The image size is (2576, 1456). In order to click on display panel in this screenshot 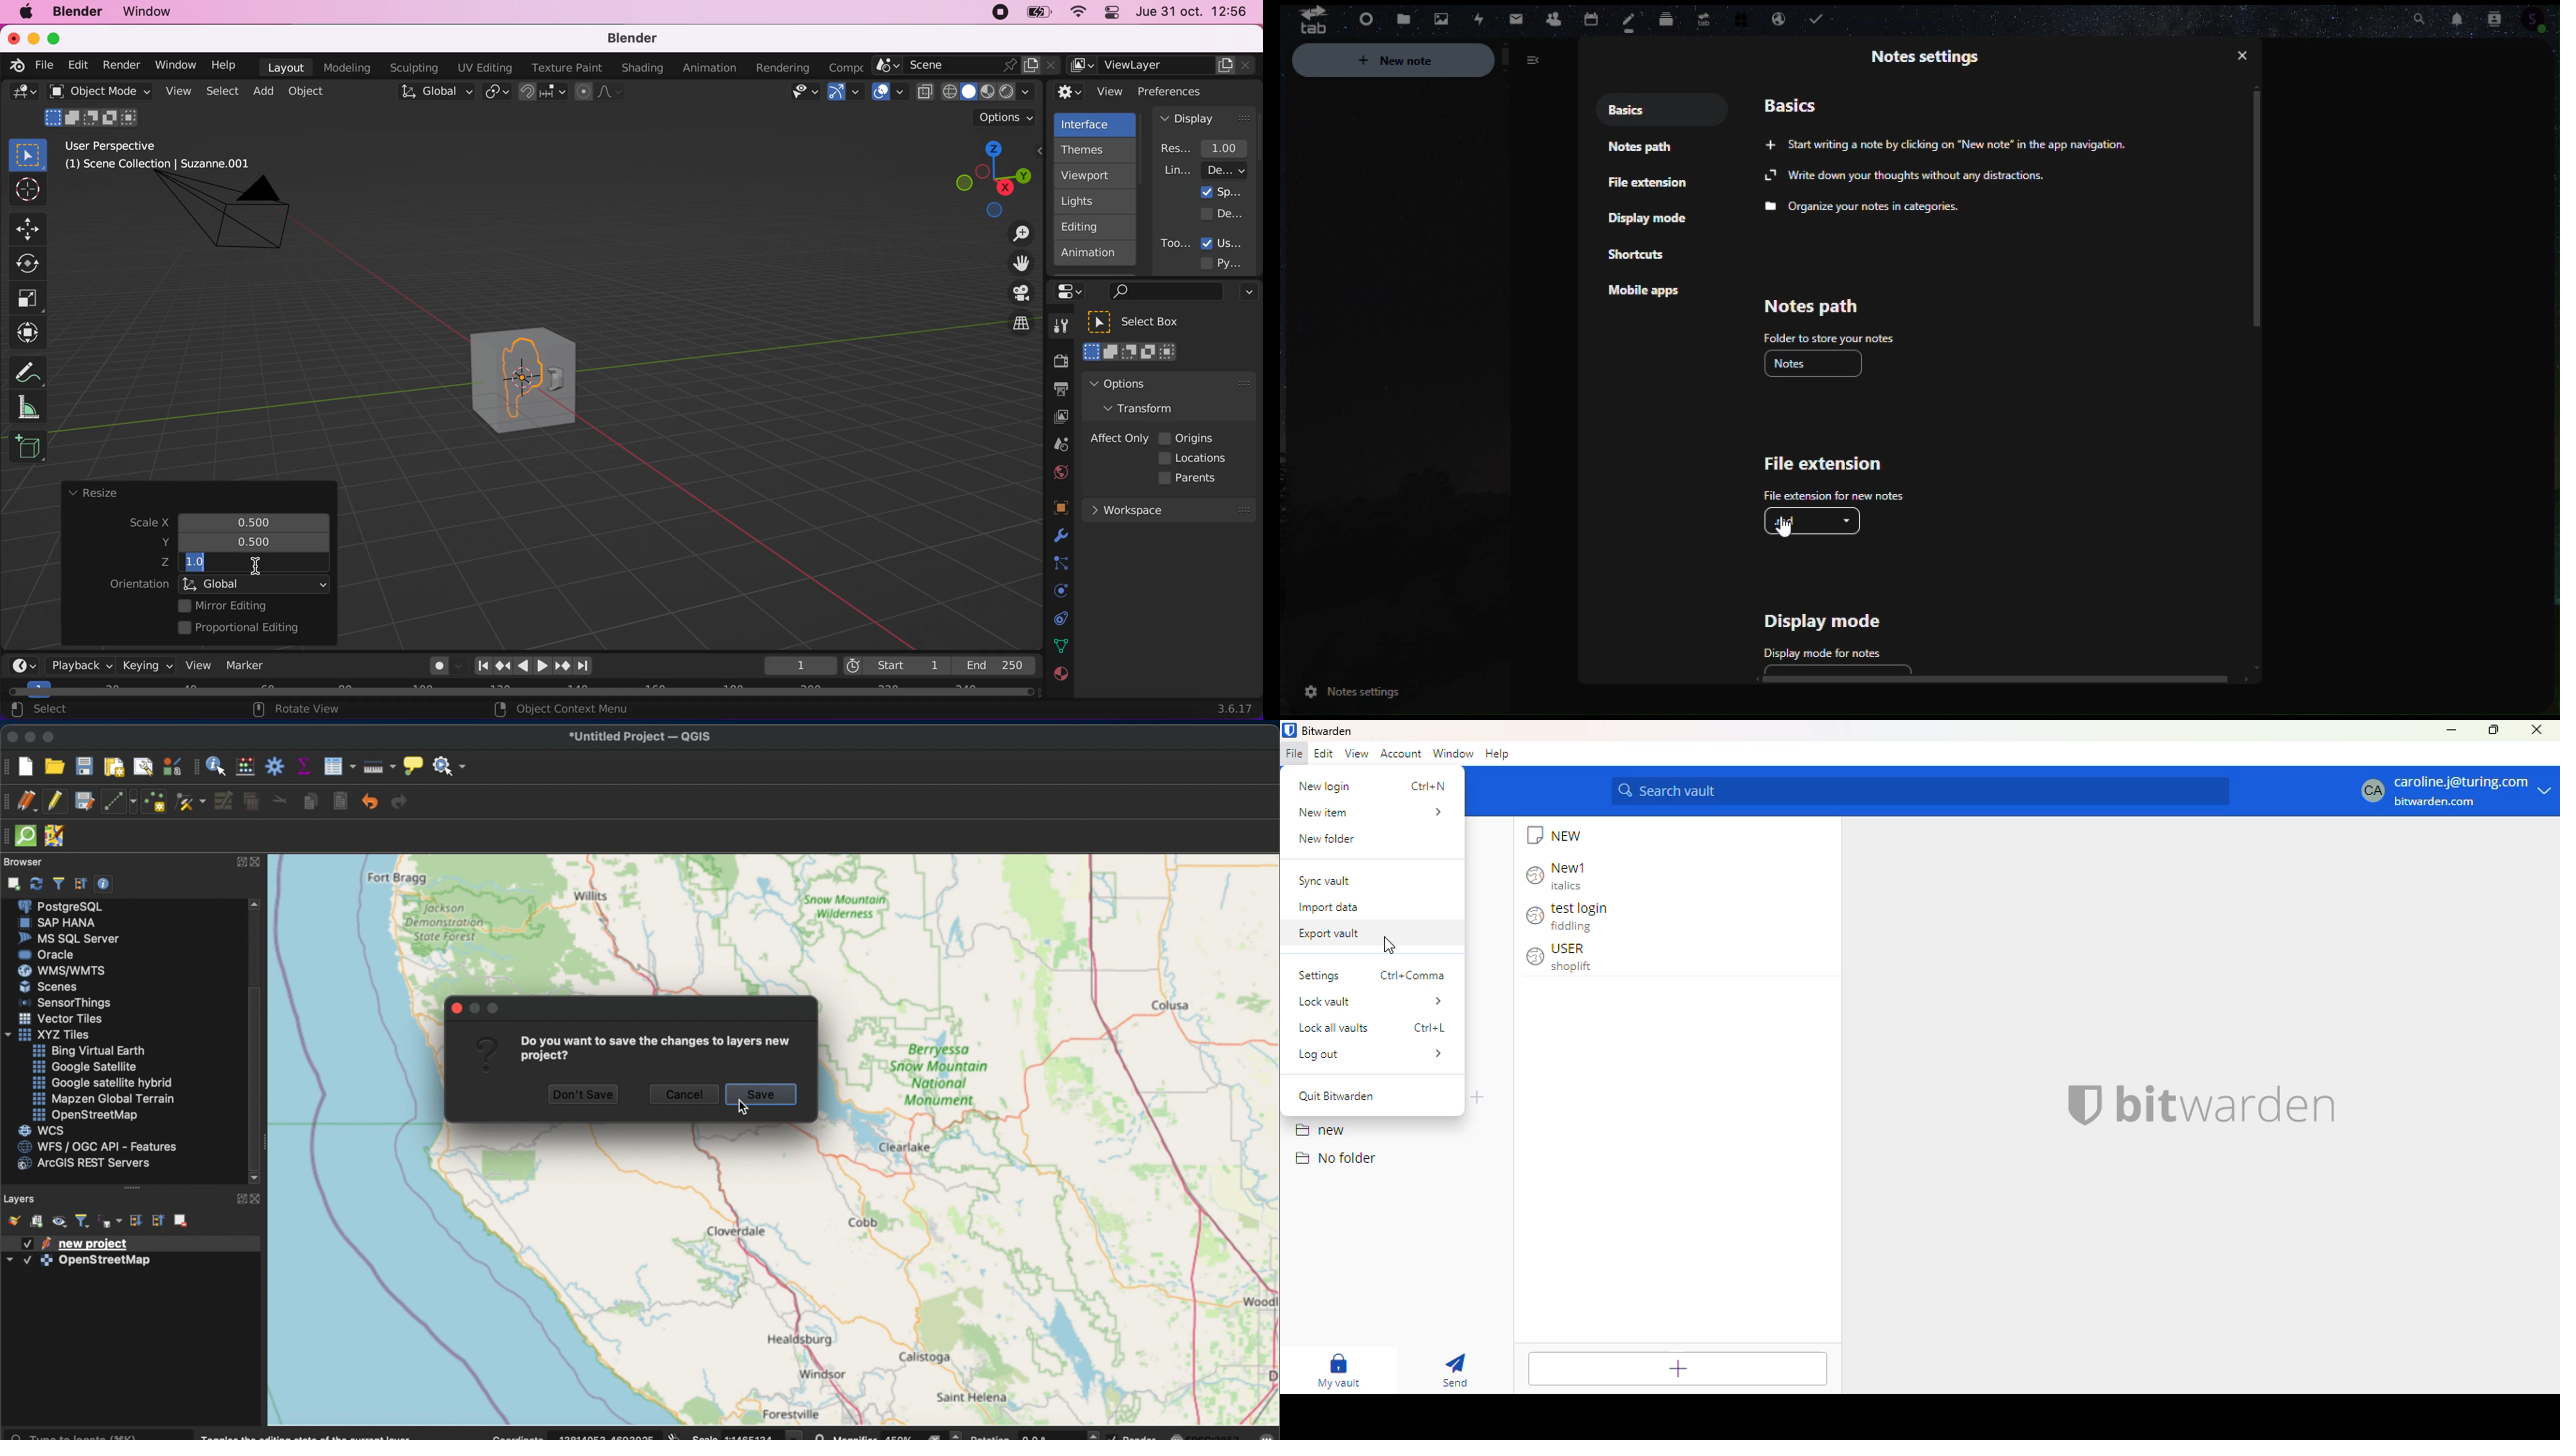, I will do `click(1205, 118)`.